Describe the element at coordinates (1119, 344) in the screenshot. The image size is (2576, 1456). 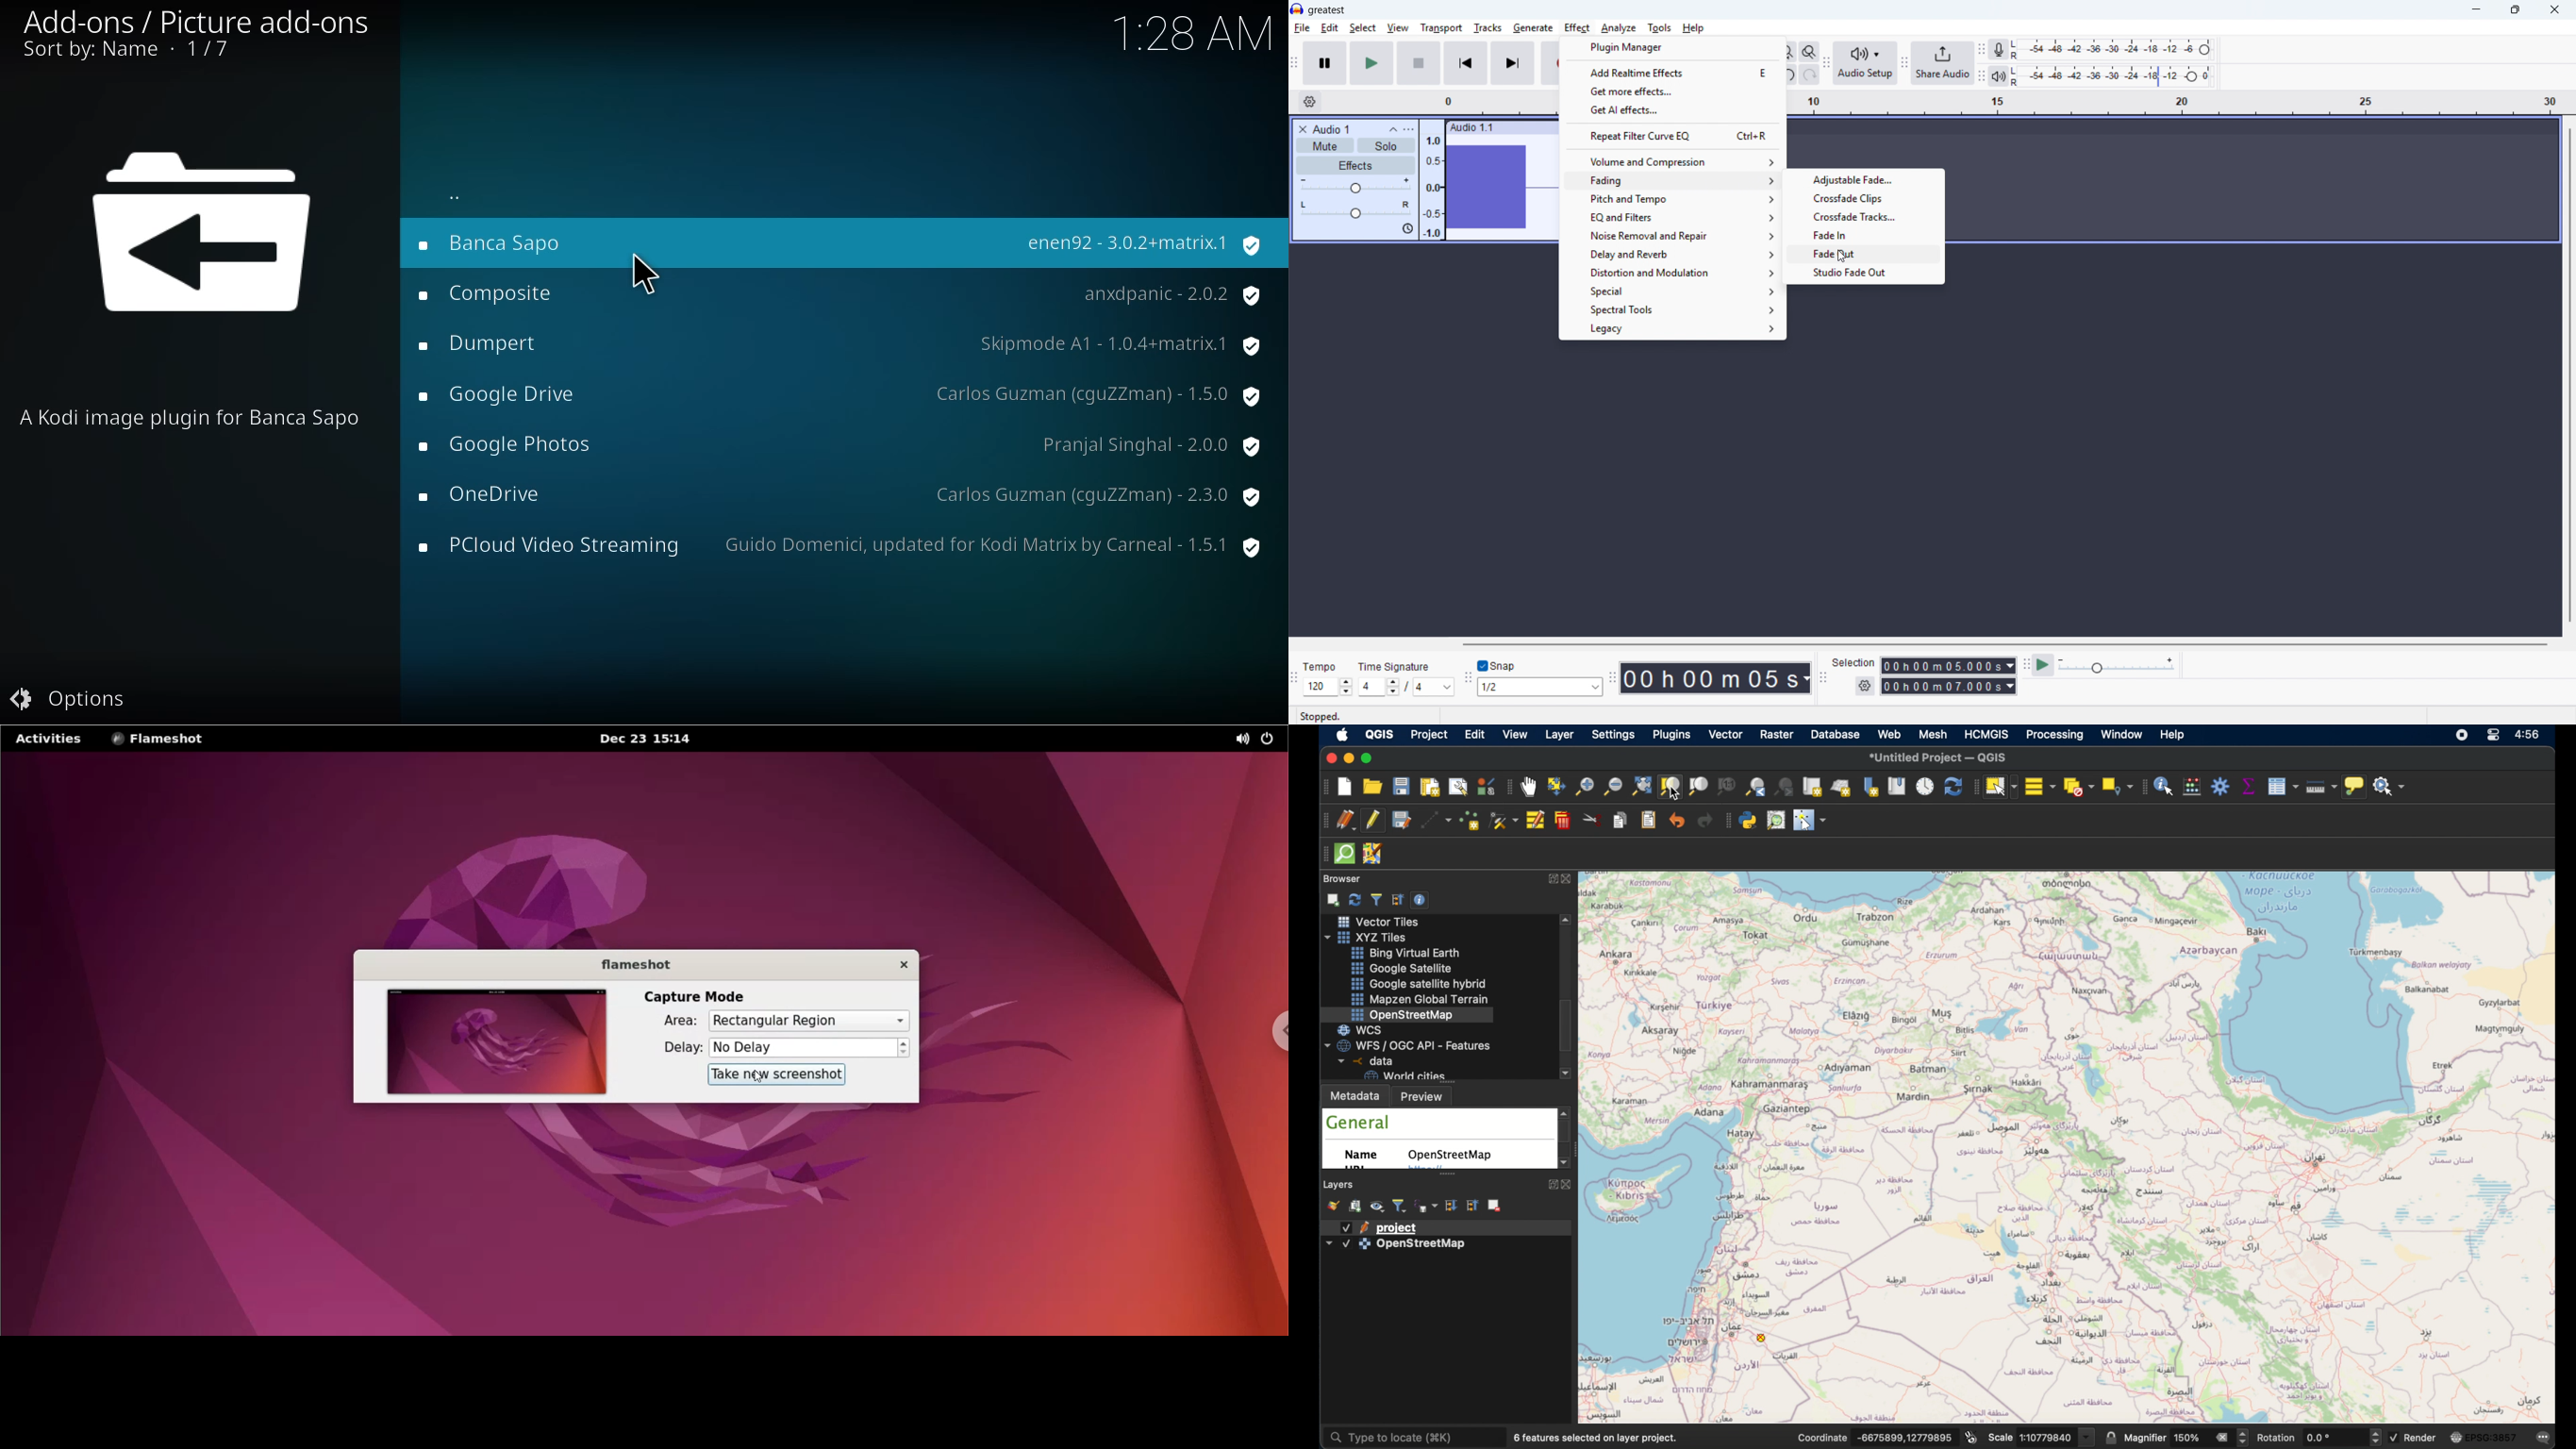
I see `version` at that location.